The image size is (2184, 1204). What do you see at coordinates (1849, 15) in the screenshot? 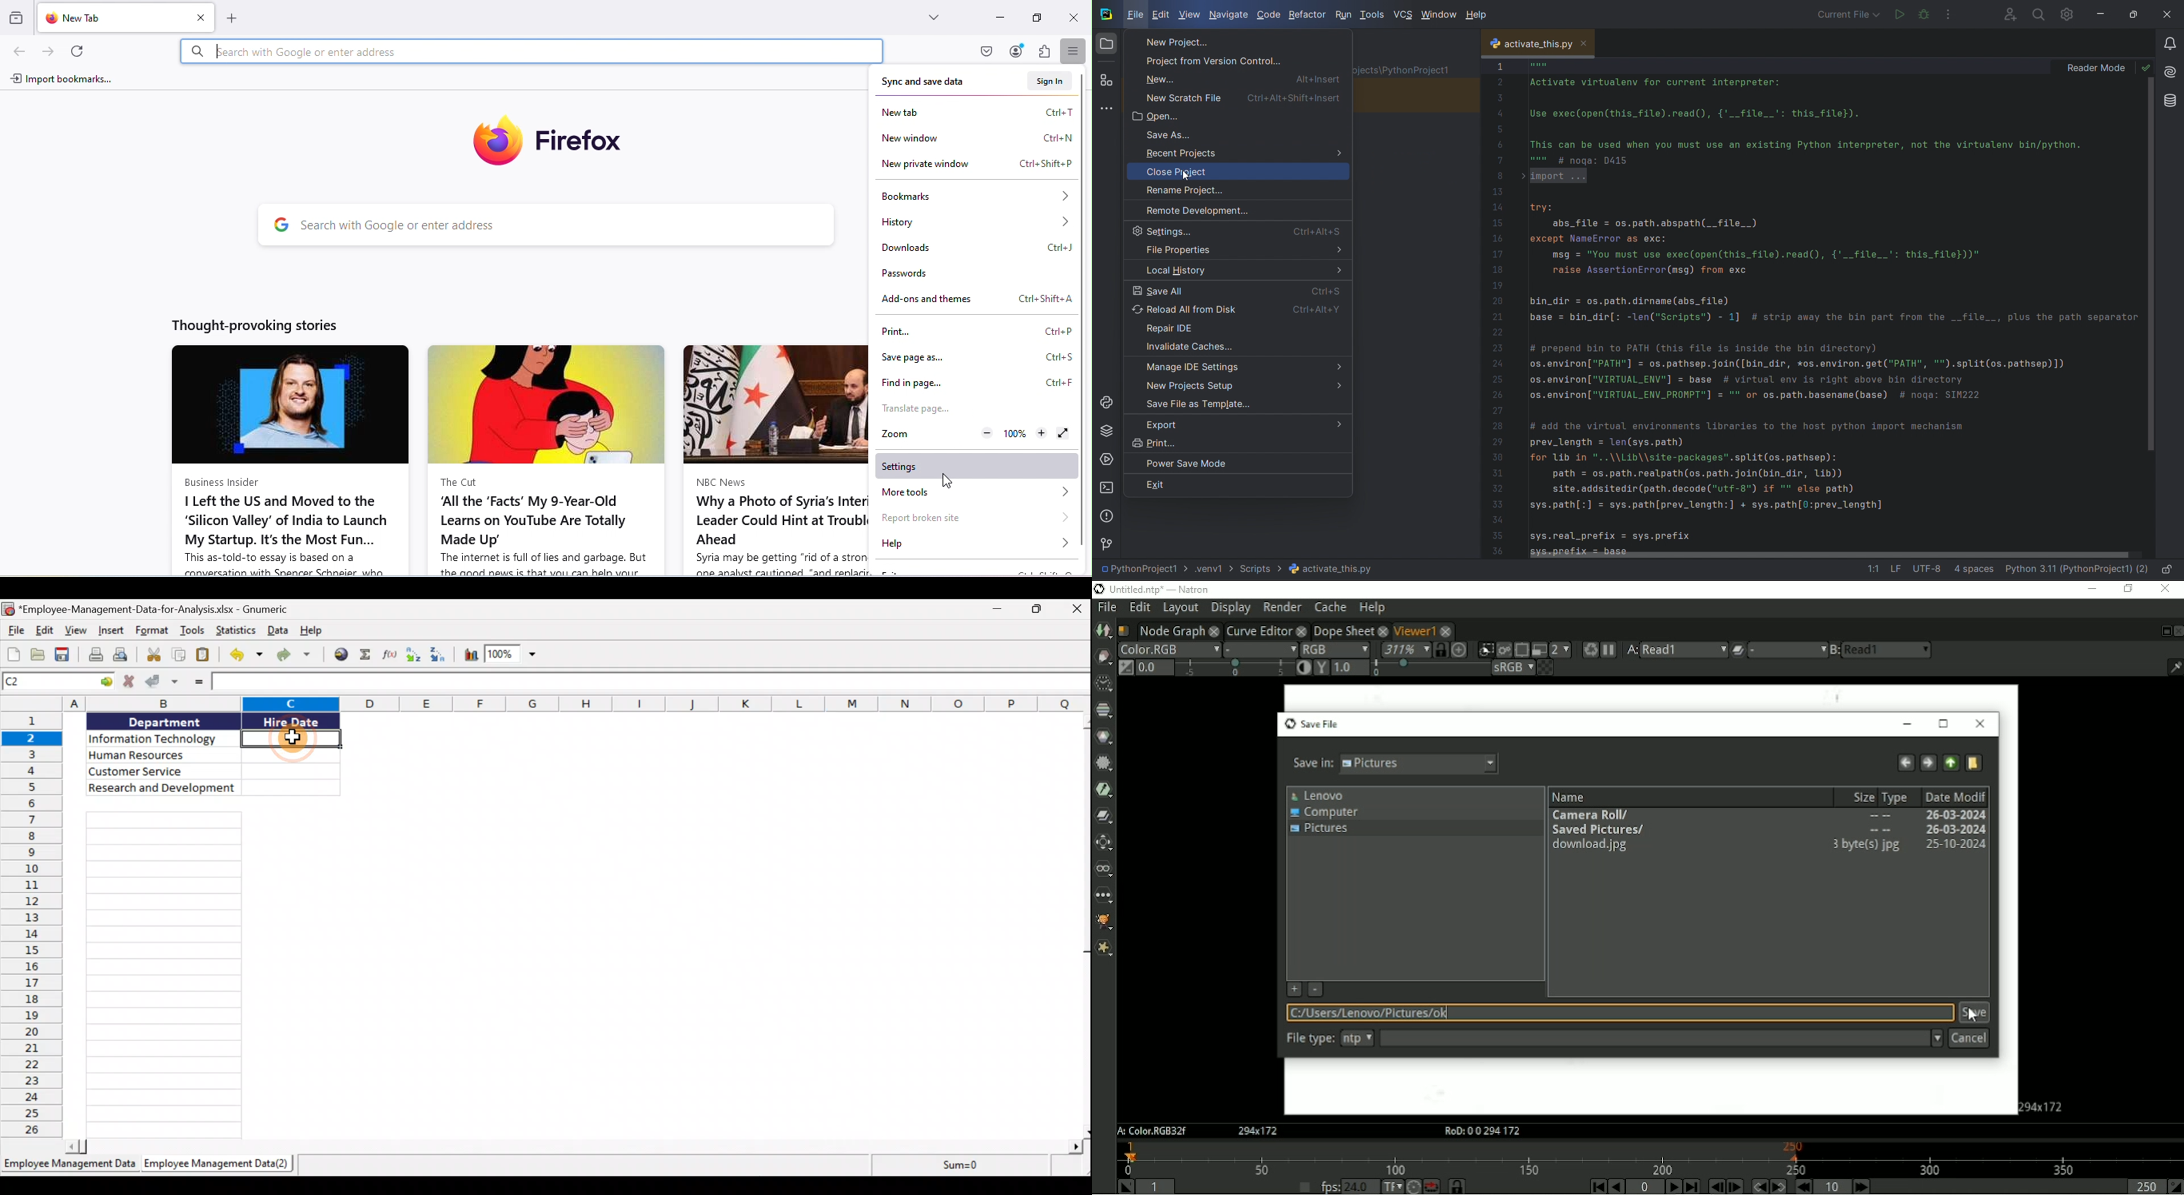
I see `Current File` at bounding box center [1849, 15].